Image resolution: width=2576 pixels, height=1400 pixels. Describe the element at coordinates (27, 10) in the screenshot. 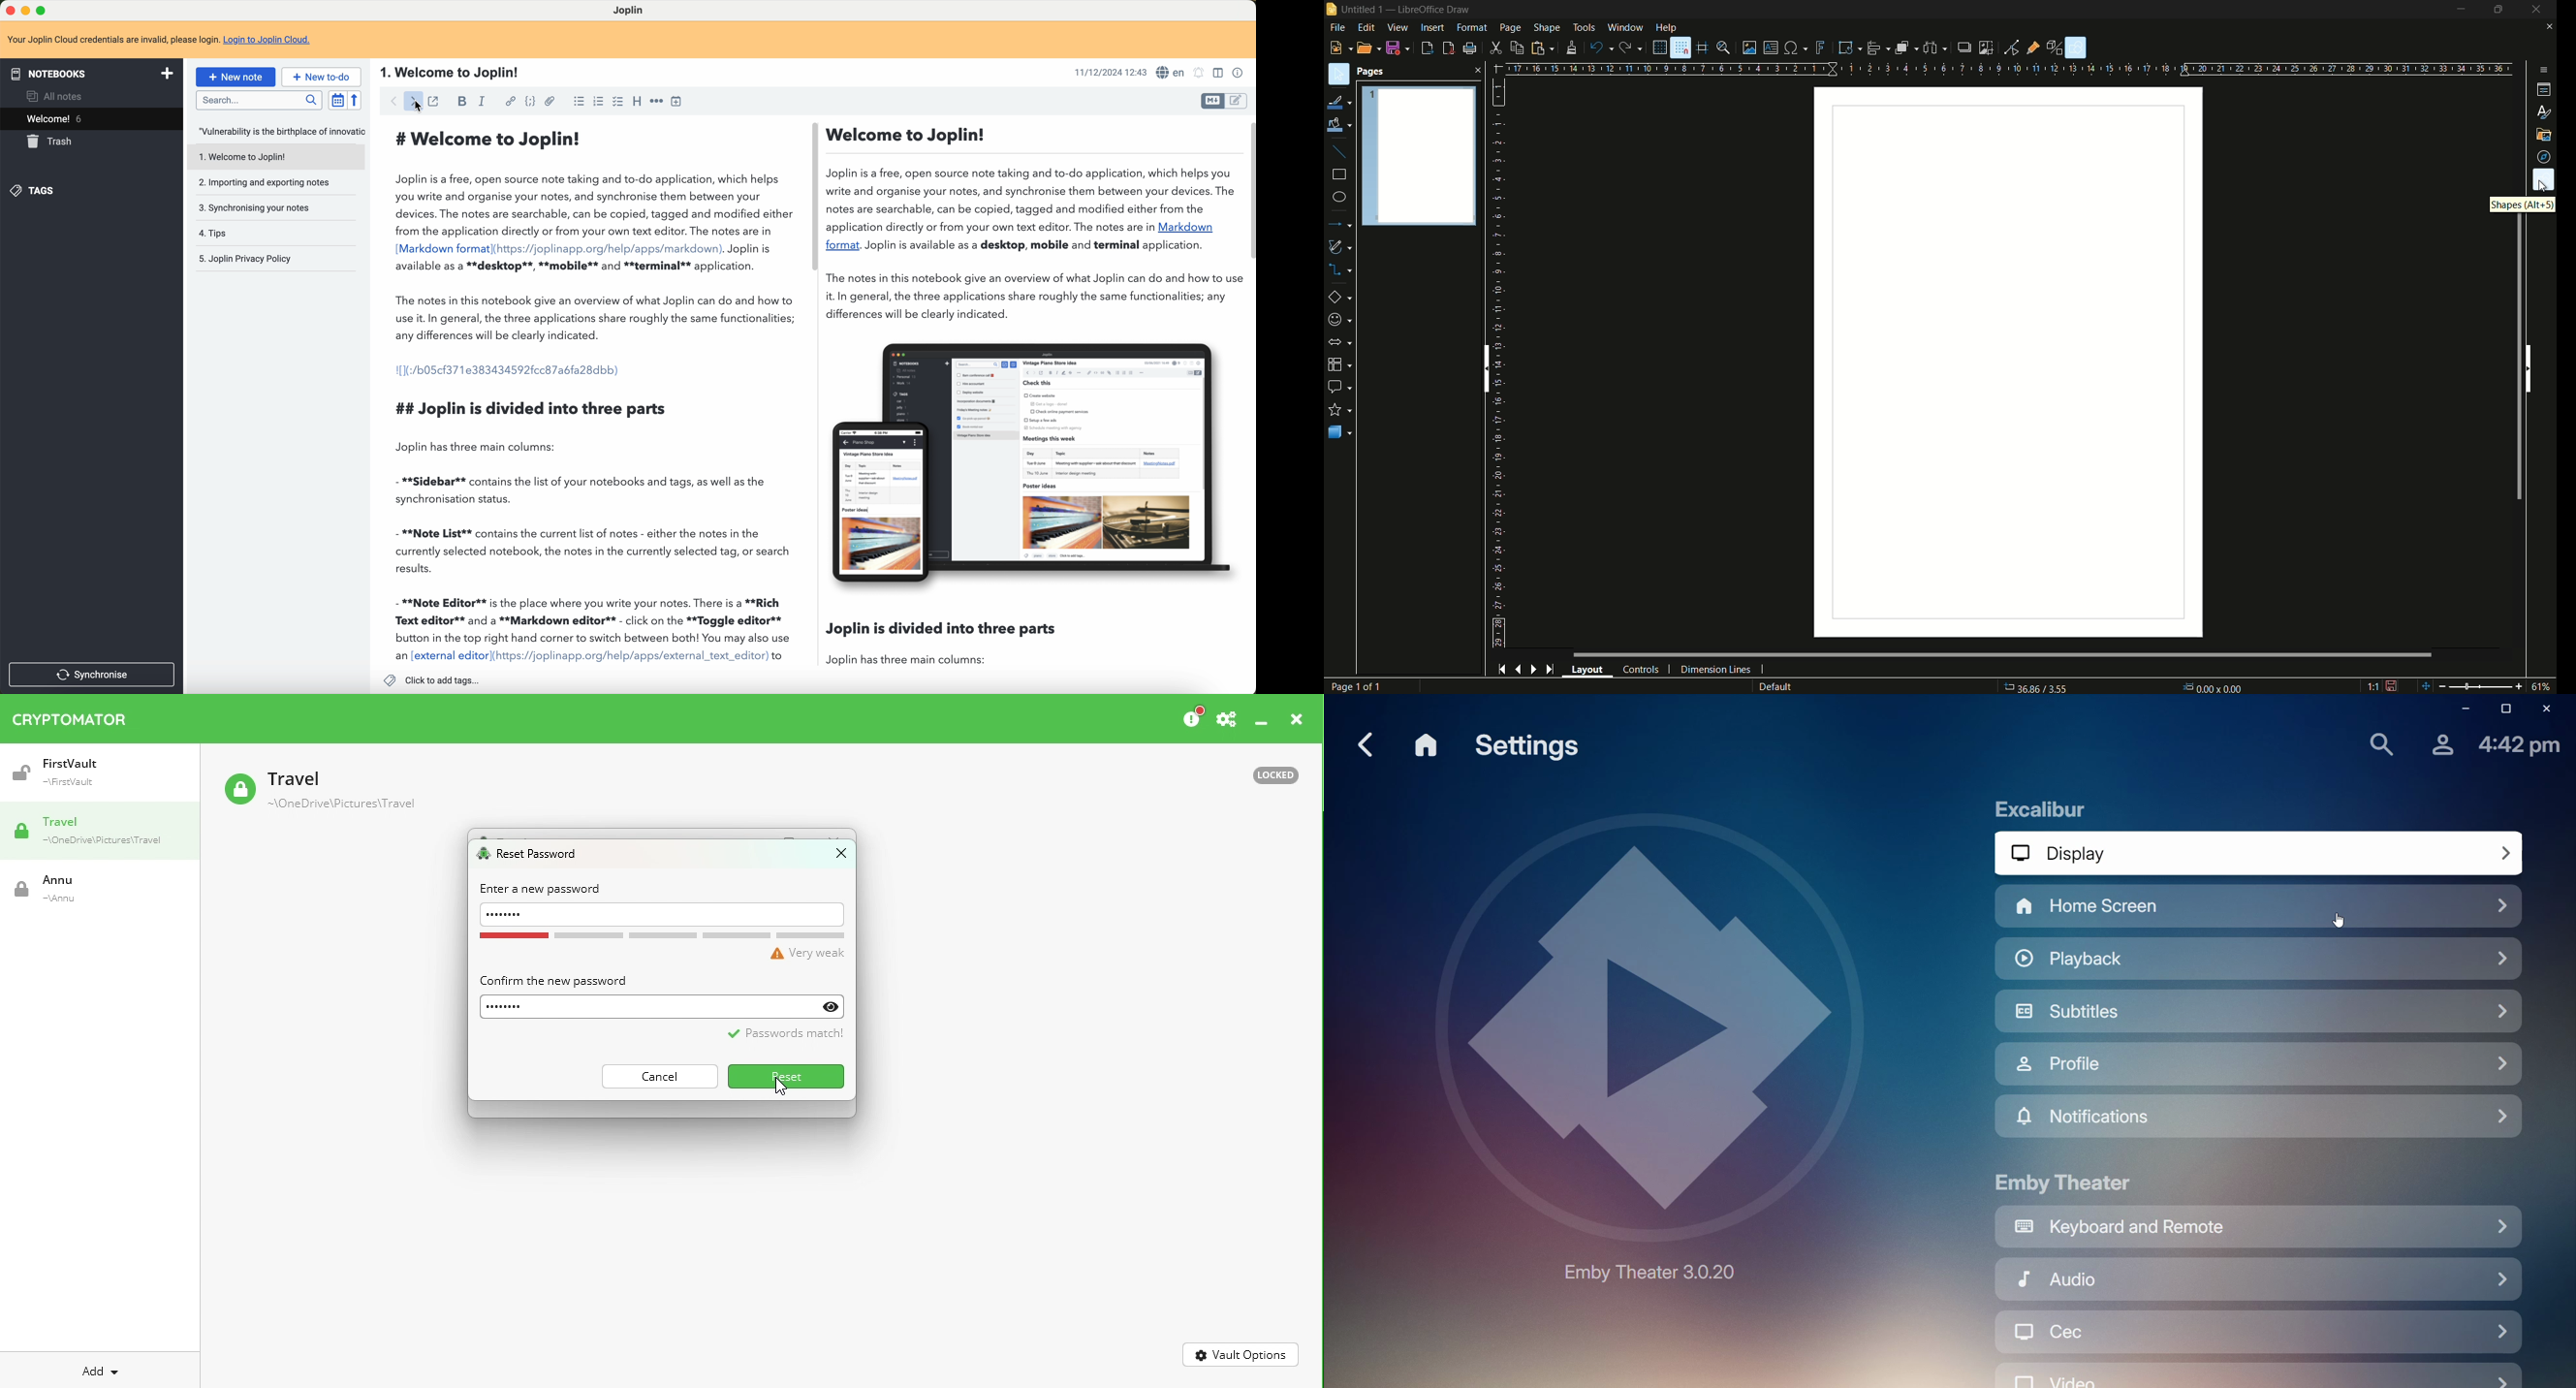

I see `minimize` at that location.